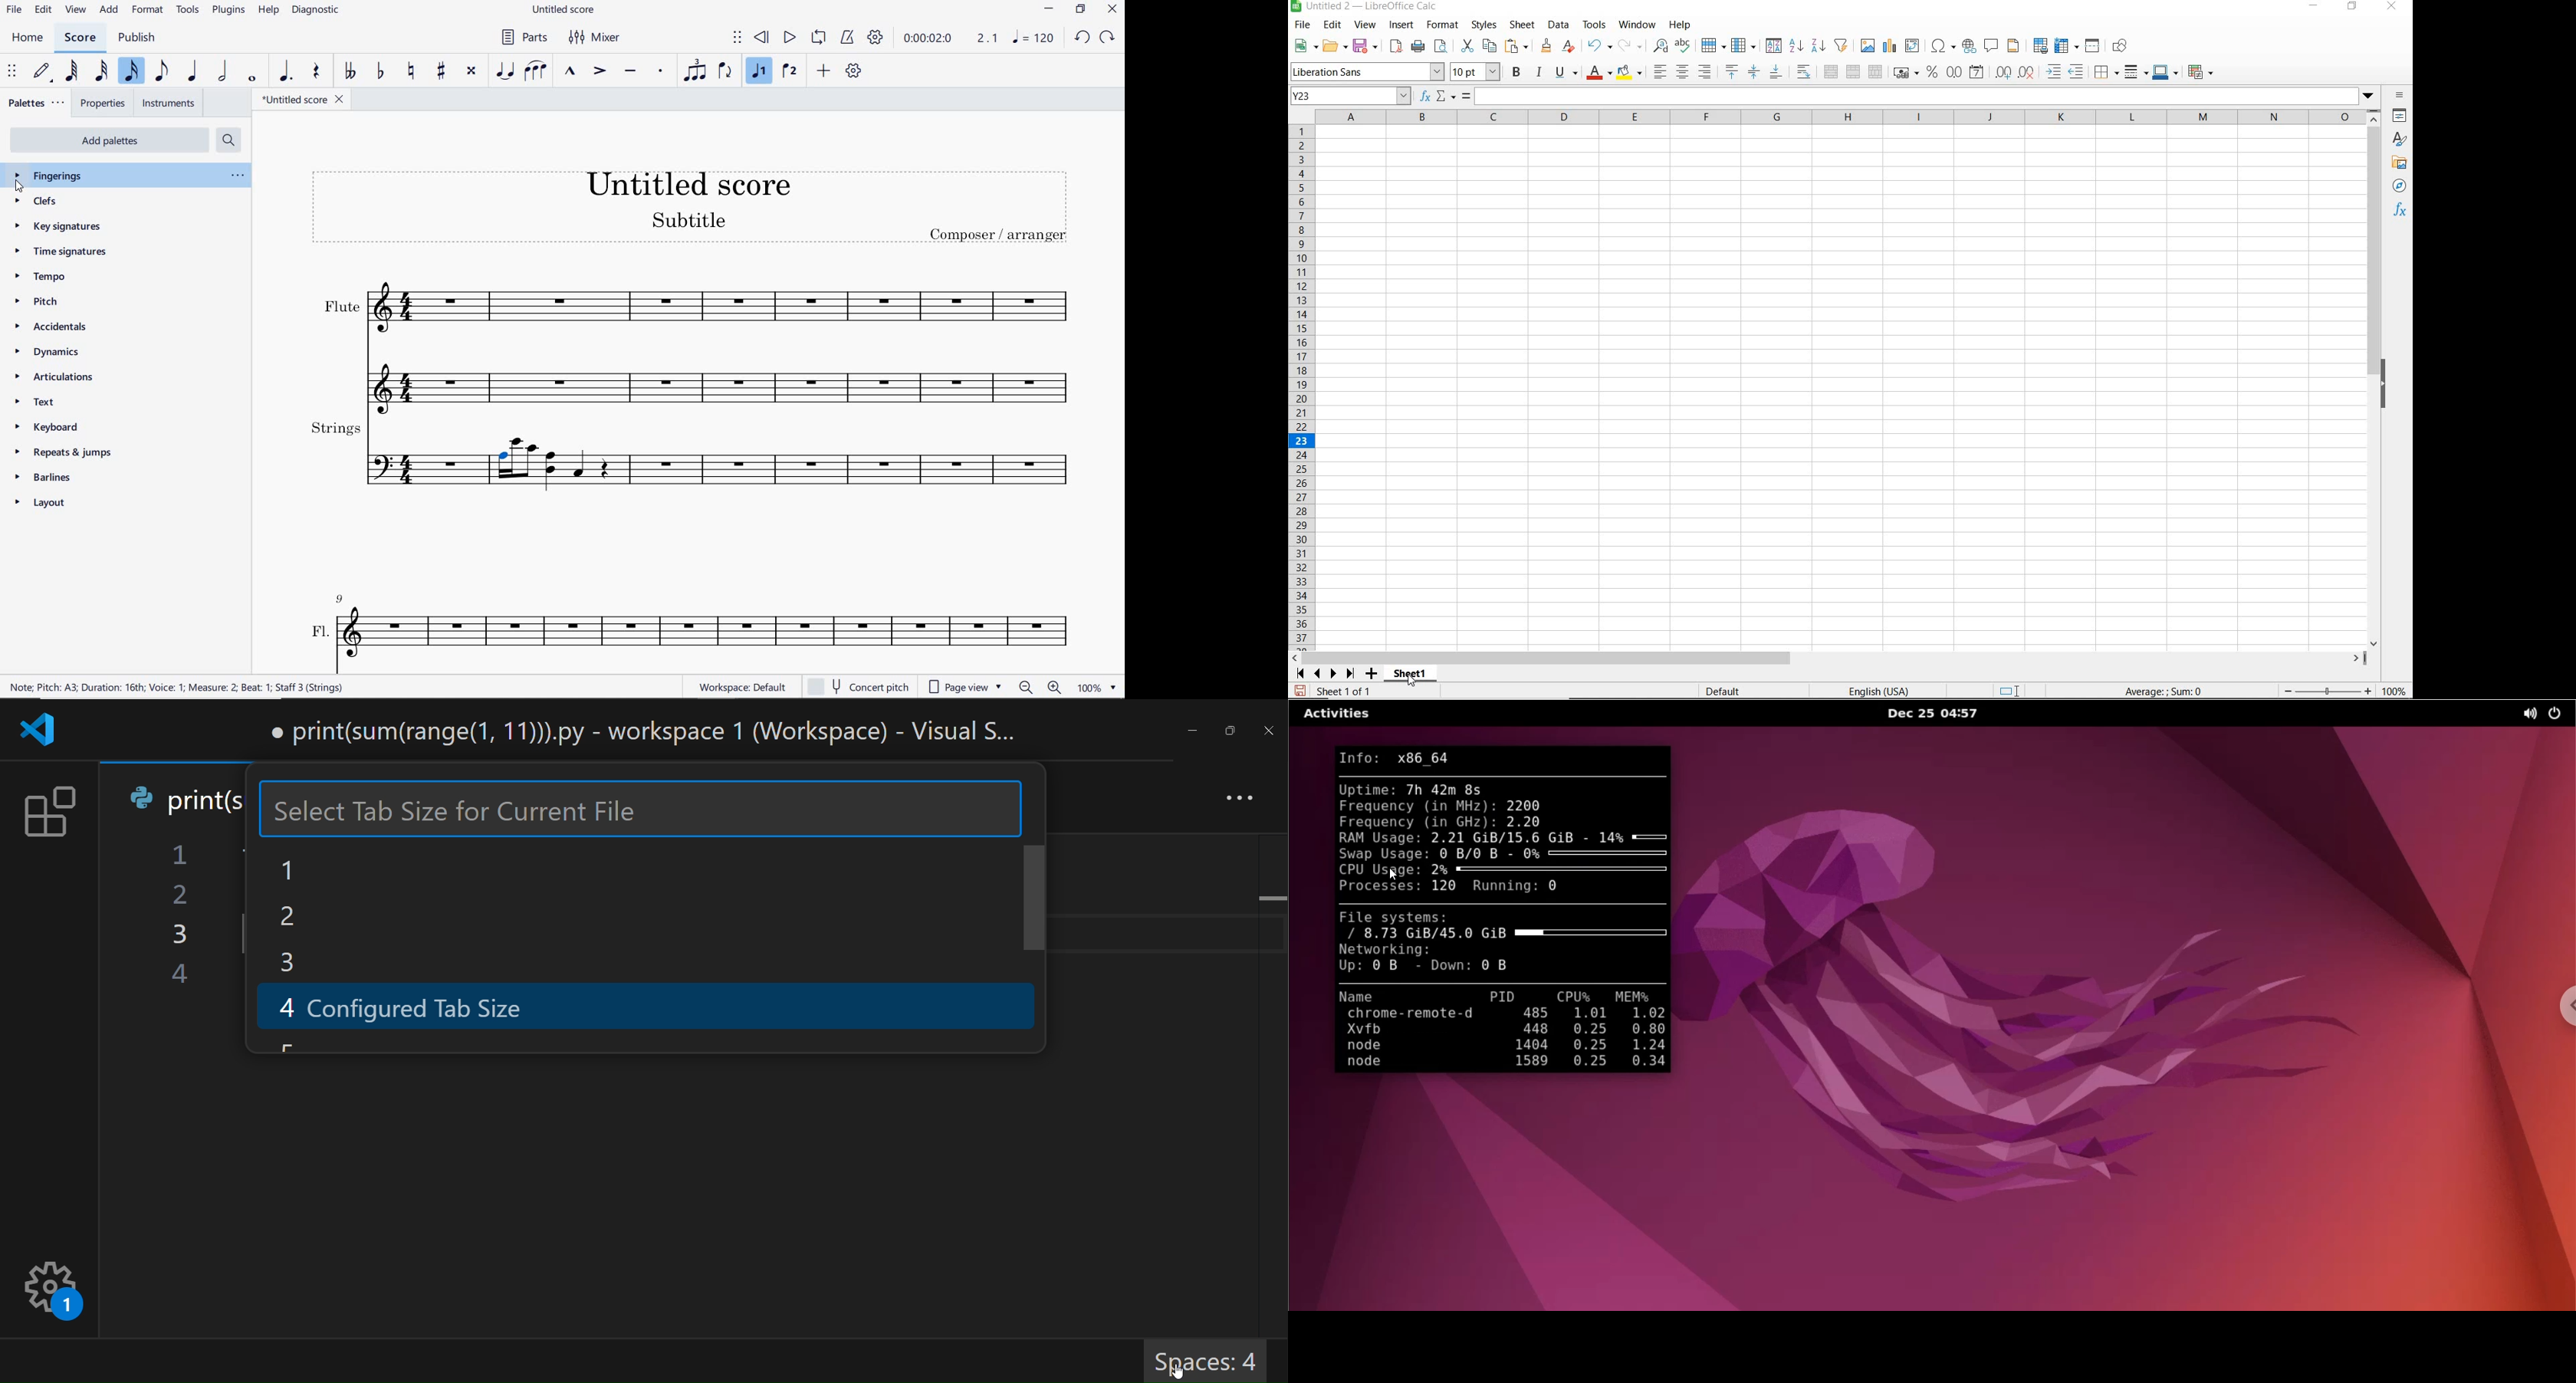 This screenshot has width=2576, height=1400. What do you see at coordinates (1467, 96) in the screenshot?
I see `FORMULA` at bounding box center [1467, 96].